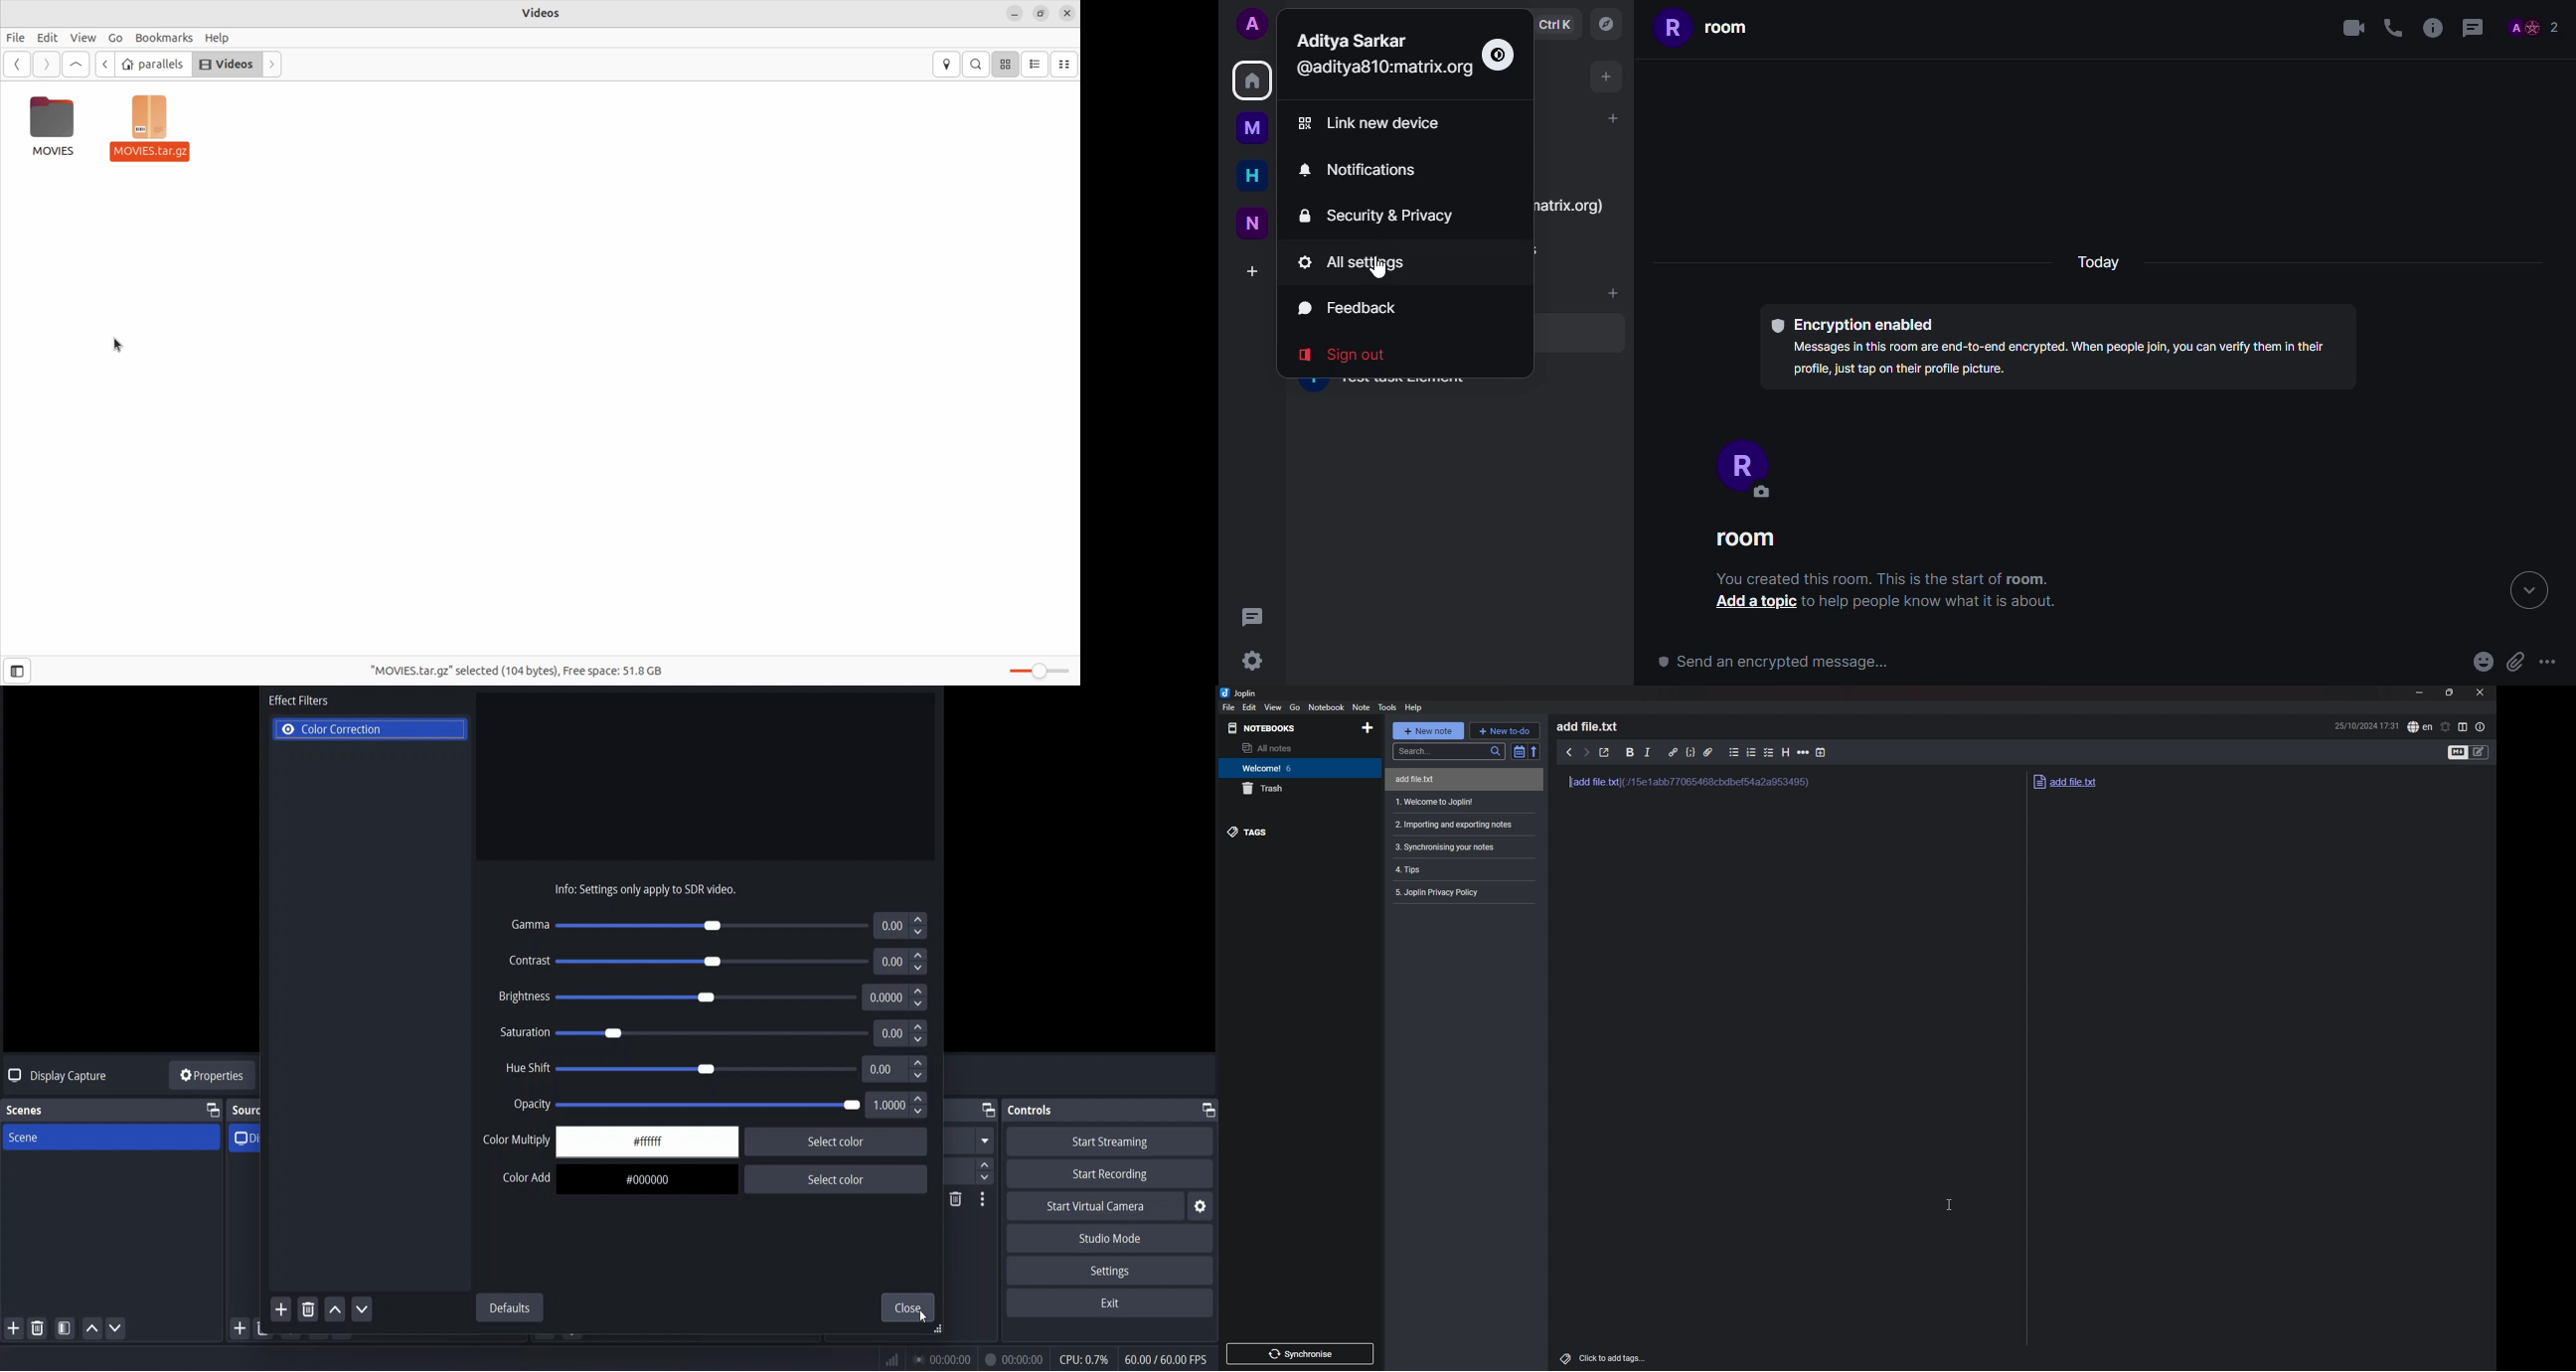  What do you see at coordinates (1781, 664) in the screenshot?
I see `send encrypted message` at bounding box center [1781, 664].